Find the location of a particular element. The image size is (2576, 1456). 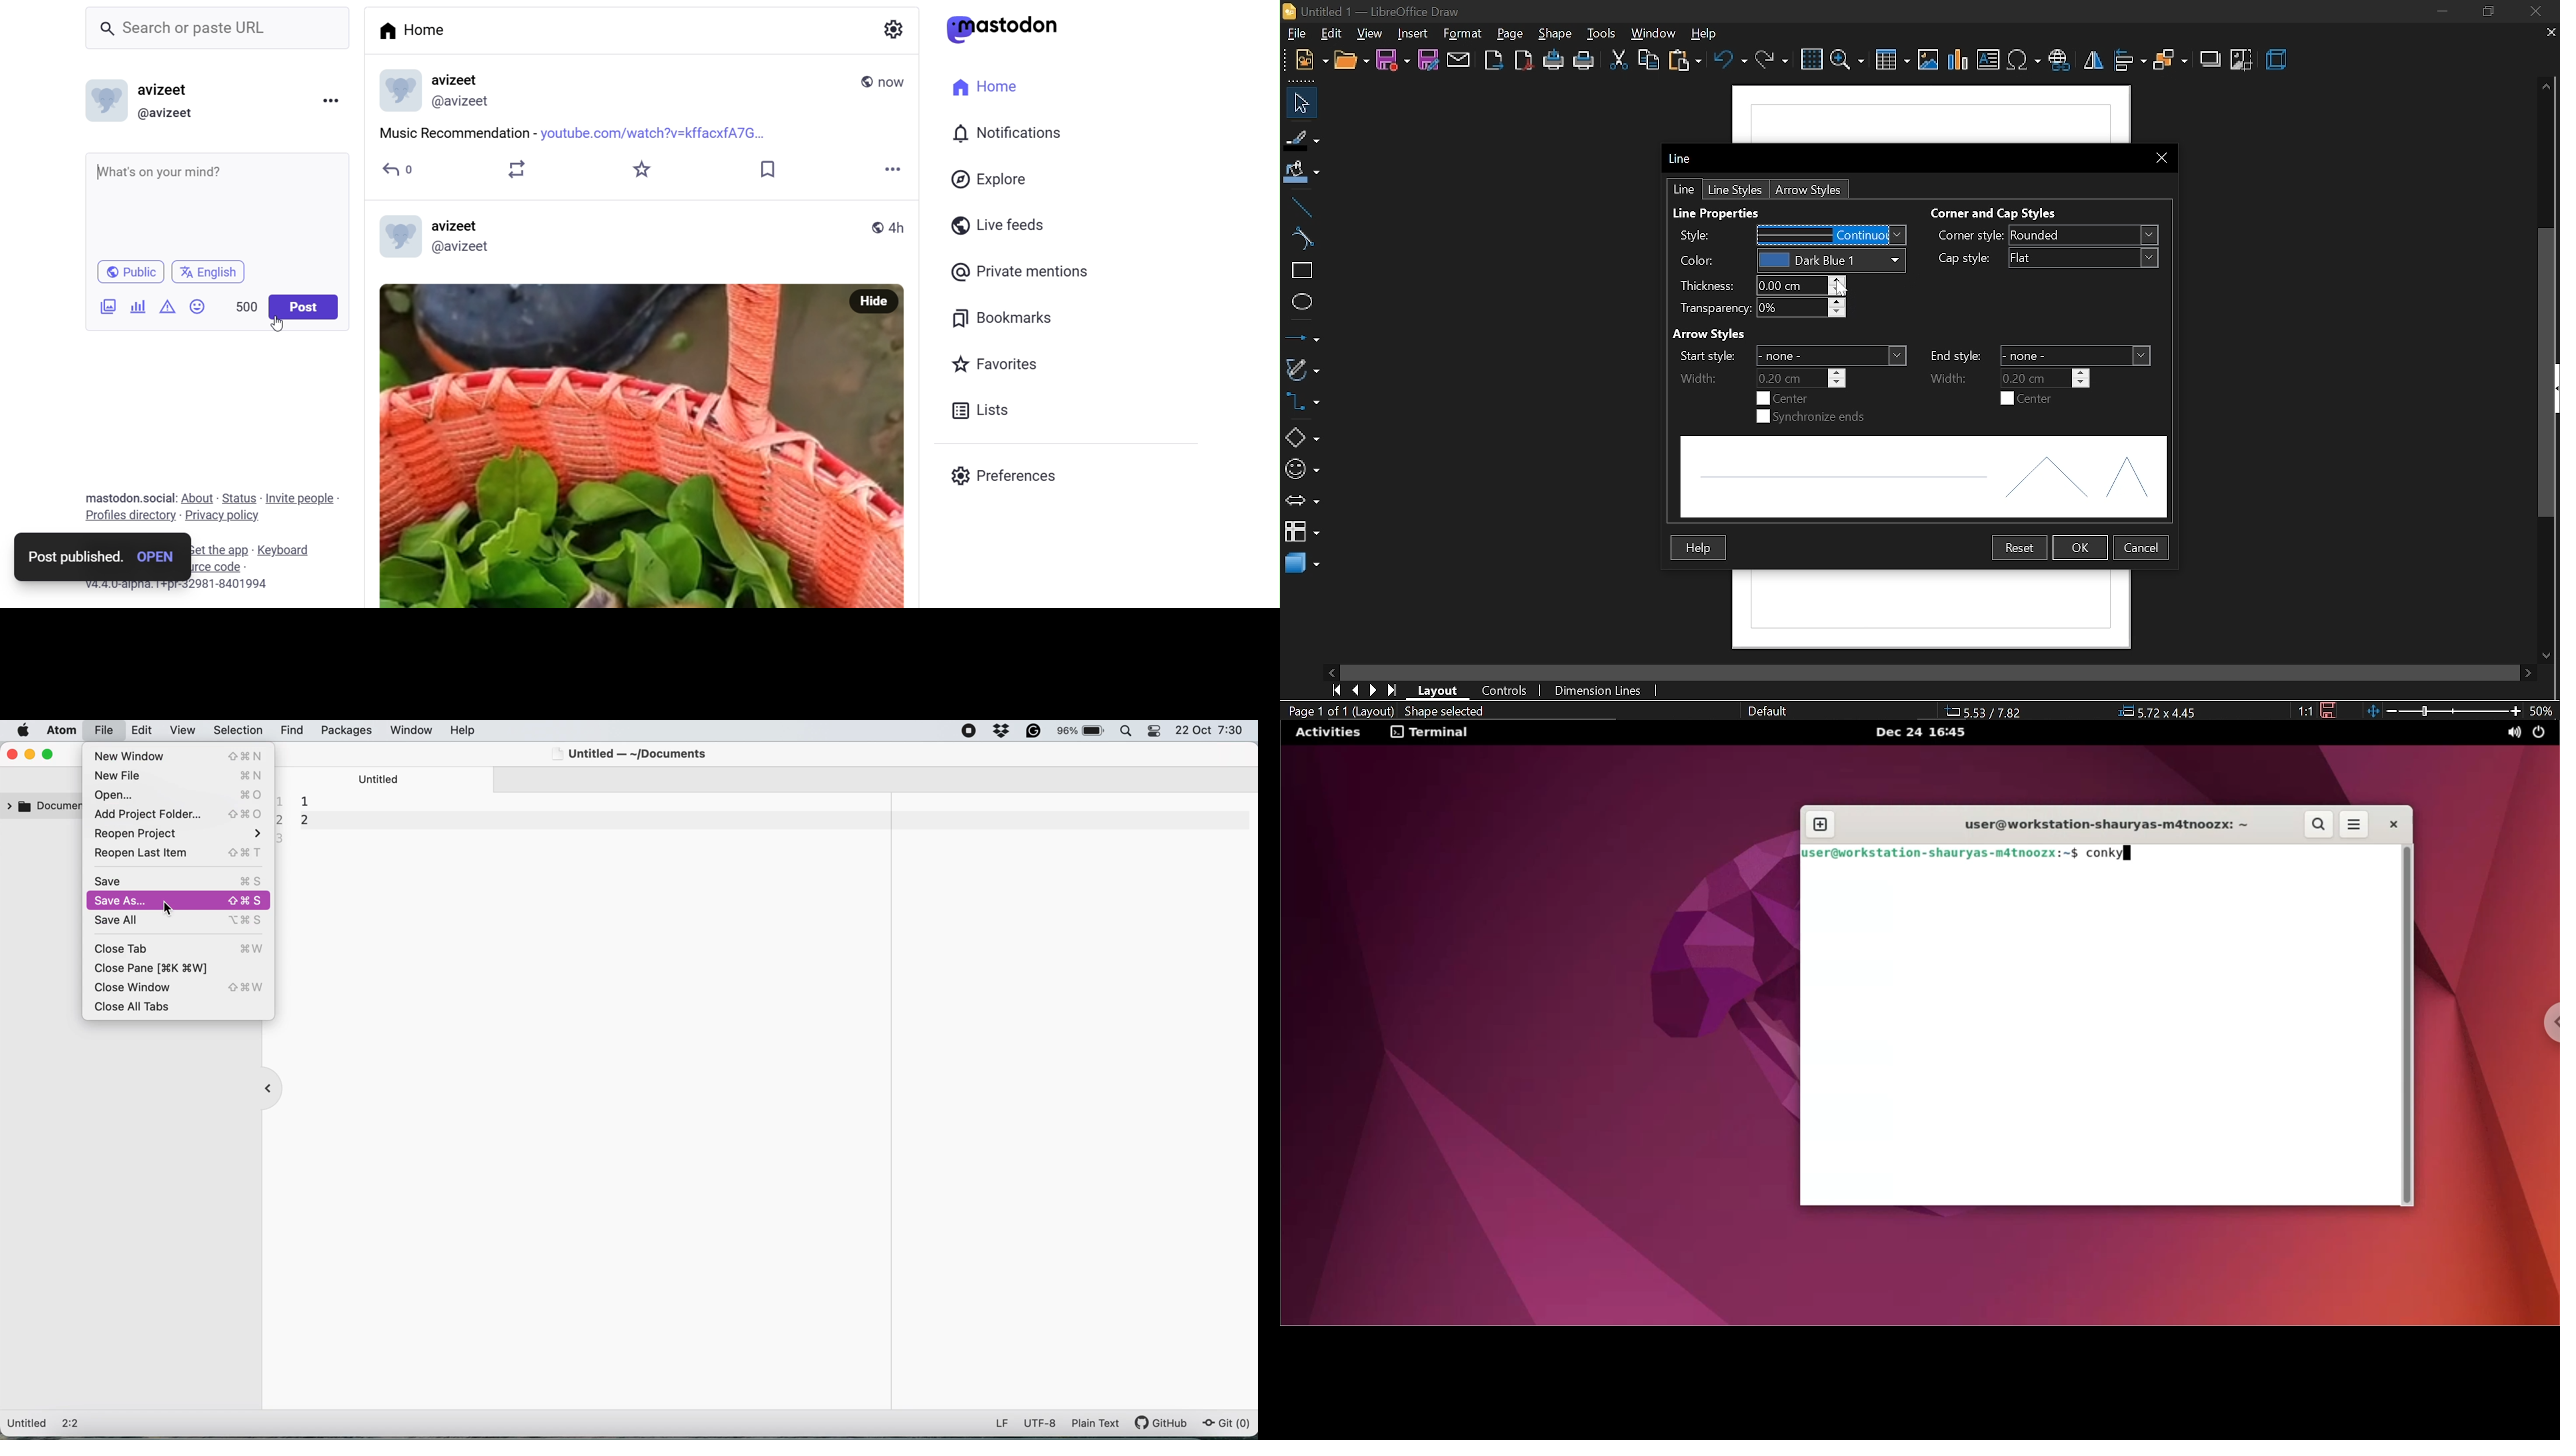

dimension lines is located at coordinates (1599, 692).